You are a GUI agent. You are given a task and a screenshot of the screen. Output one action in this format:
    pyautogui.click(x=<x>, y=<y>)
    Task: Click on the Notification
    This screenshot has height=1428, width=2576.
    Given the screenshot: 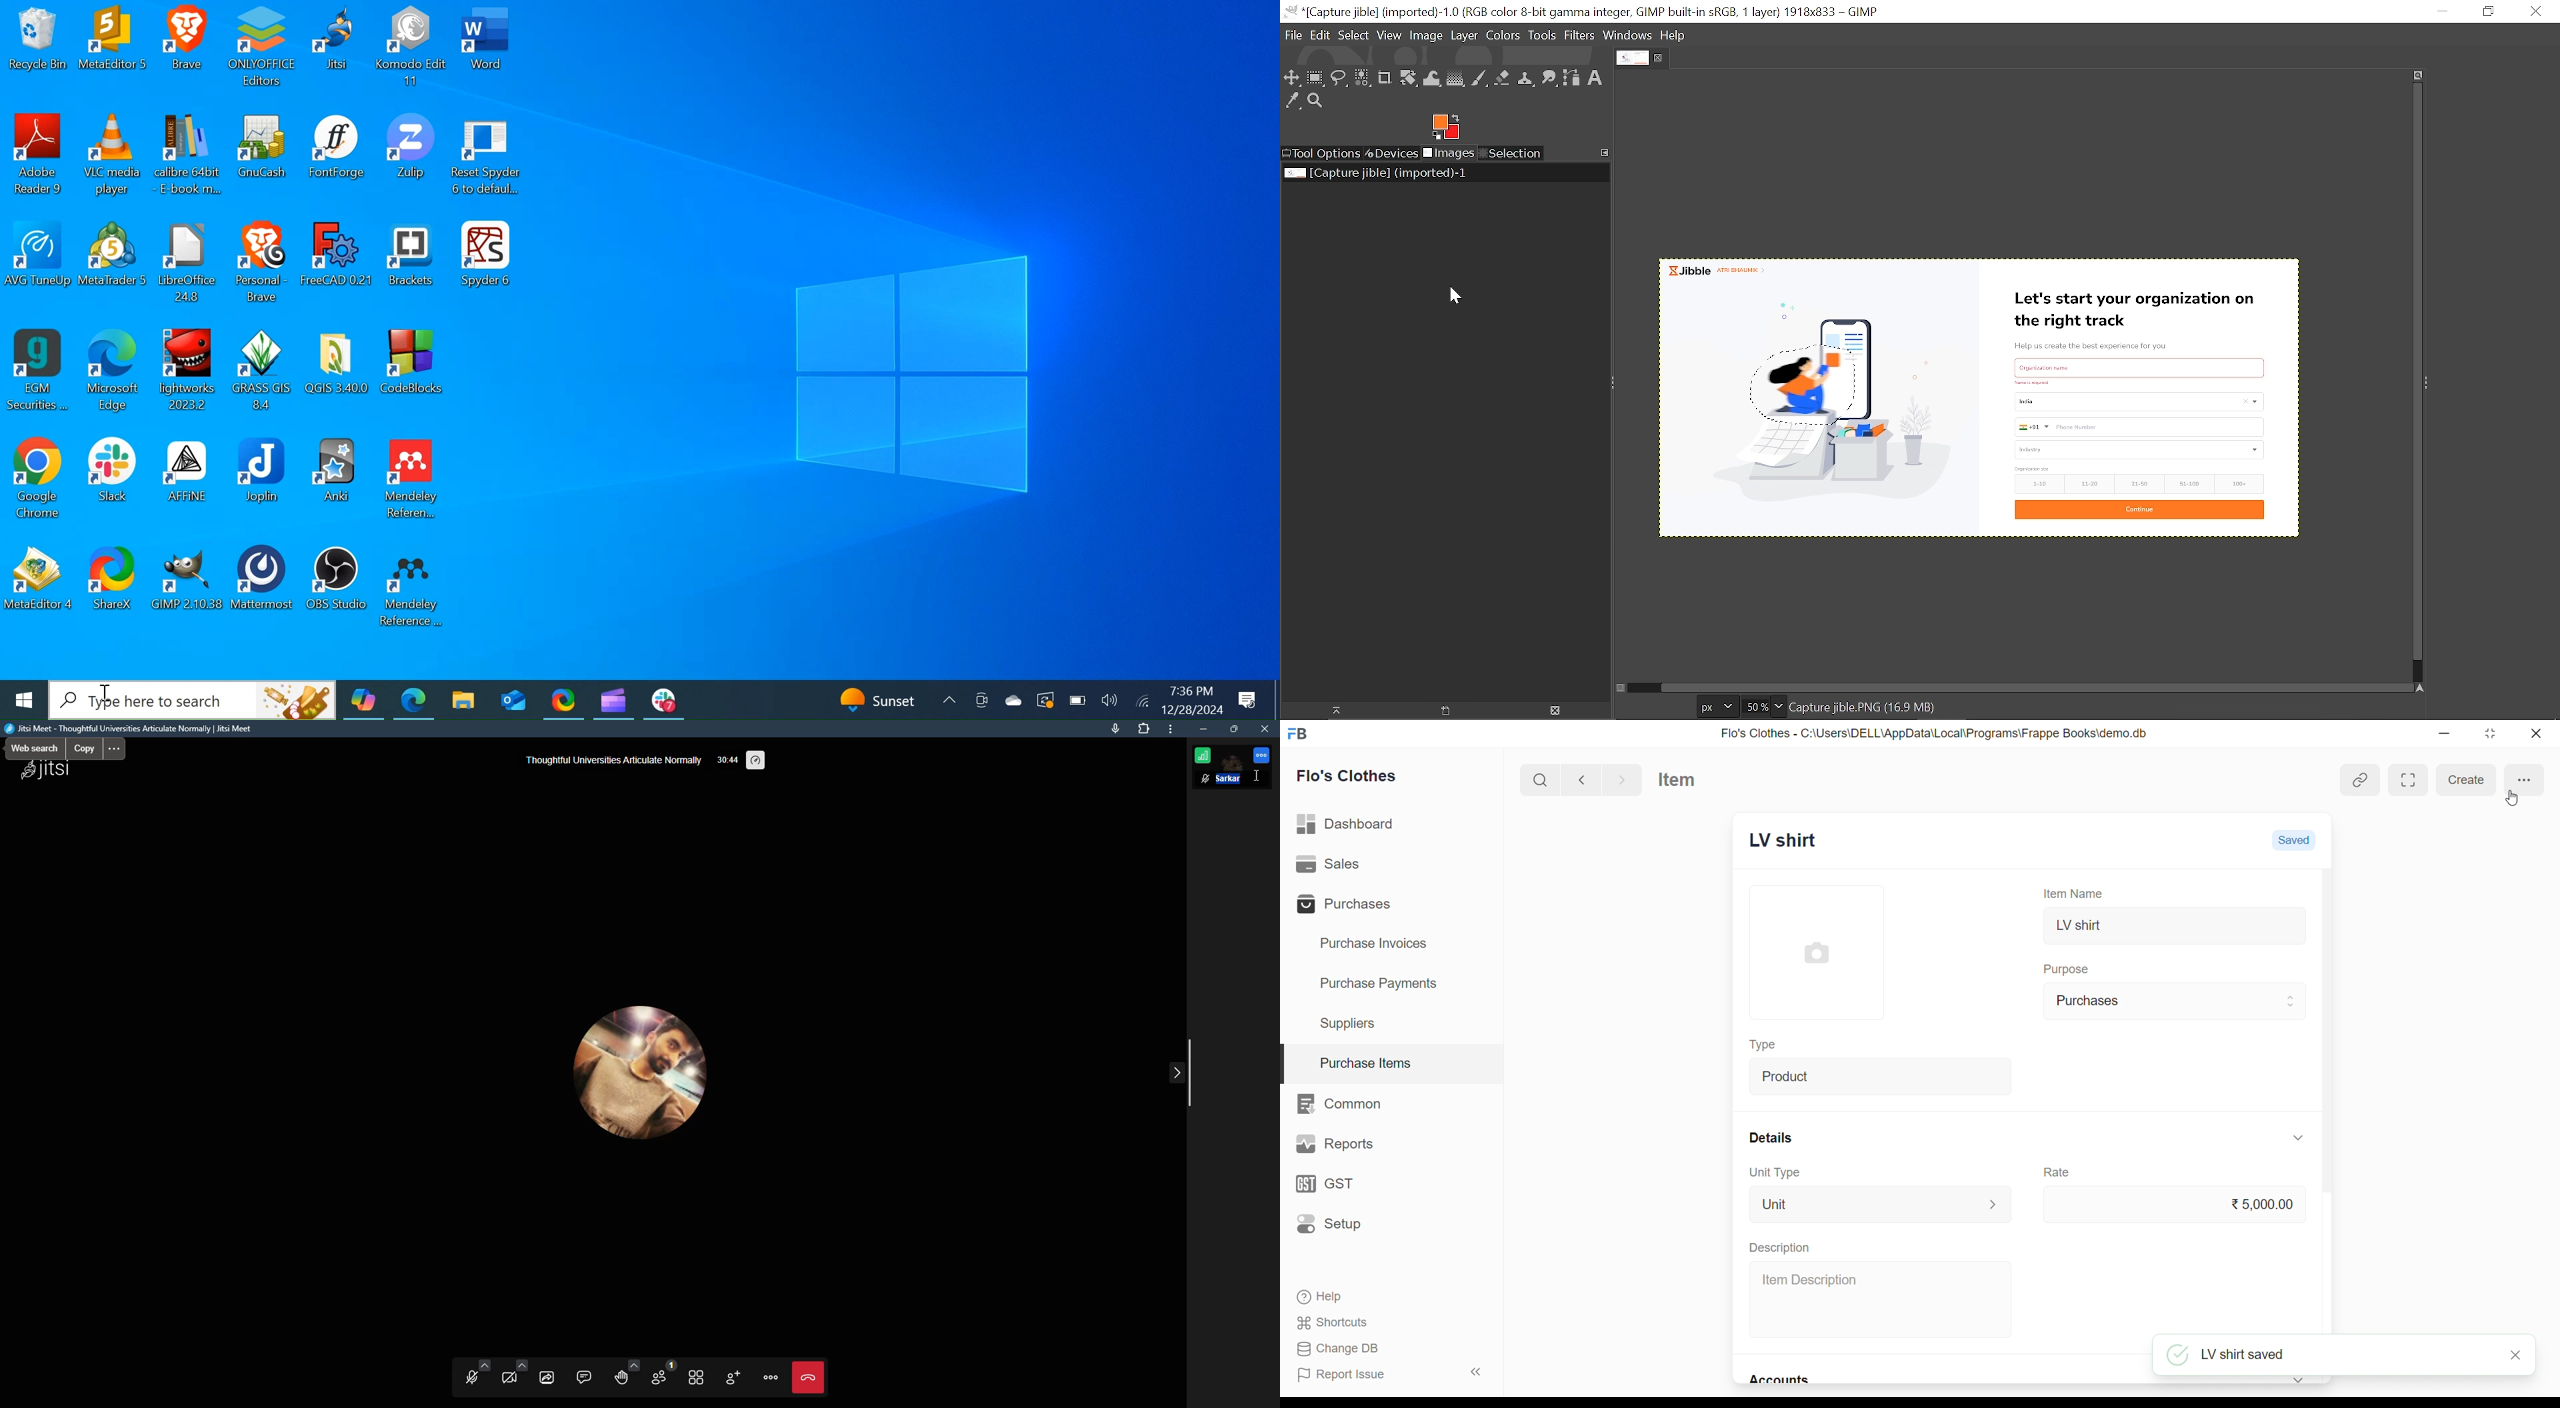 What is the action you would take?
    pyautogui.click(x=1249, y=701)
    